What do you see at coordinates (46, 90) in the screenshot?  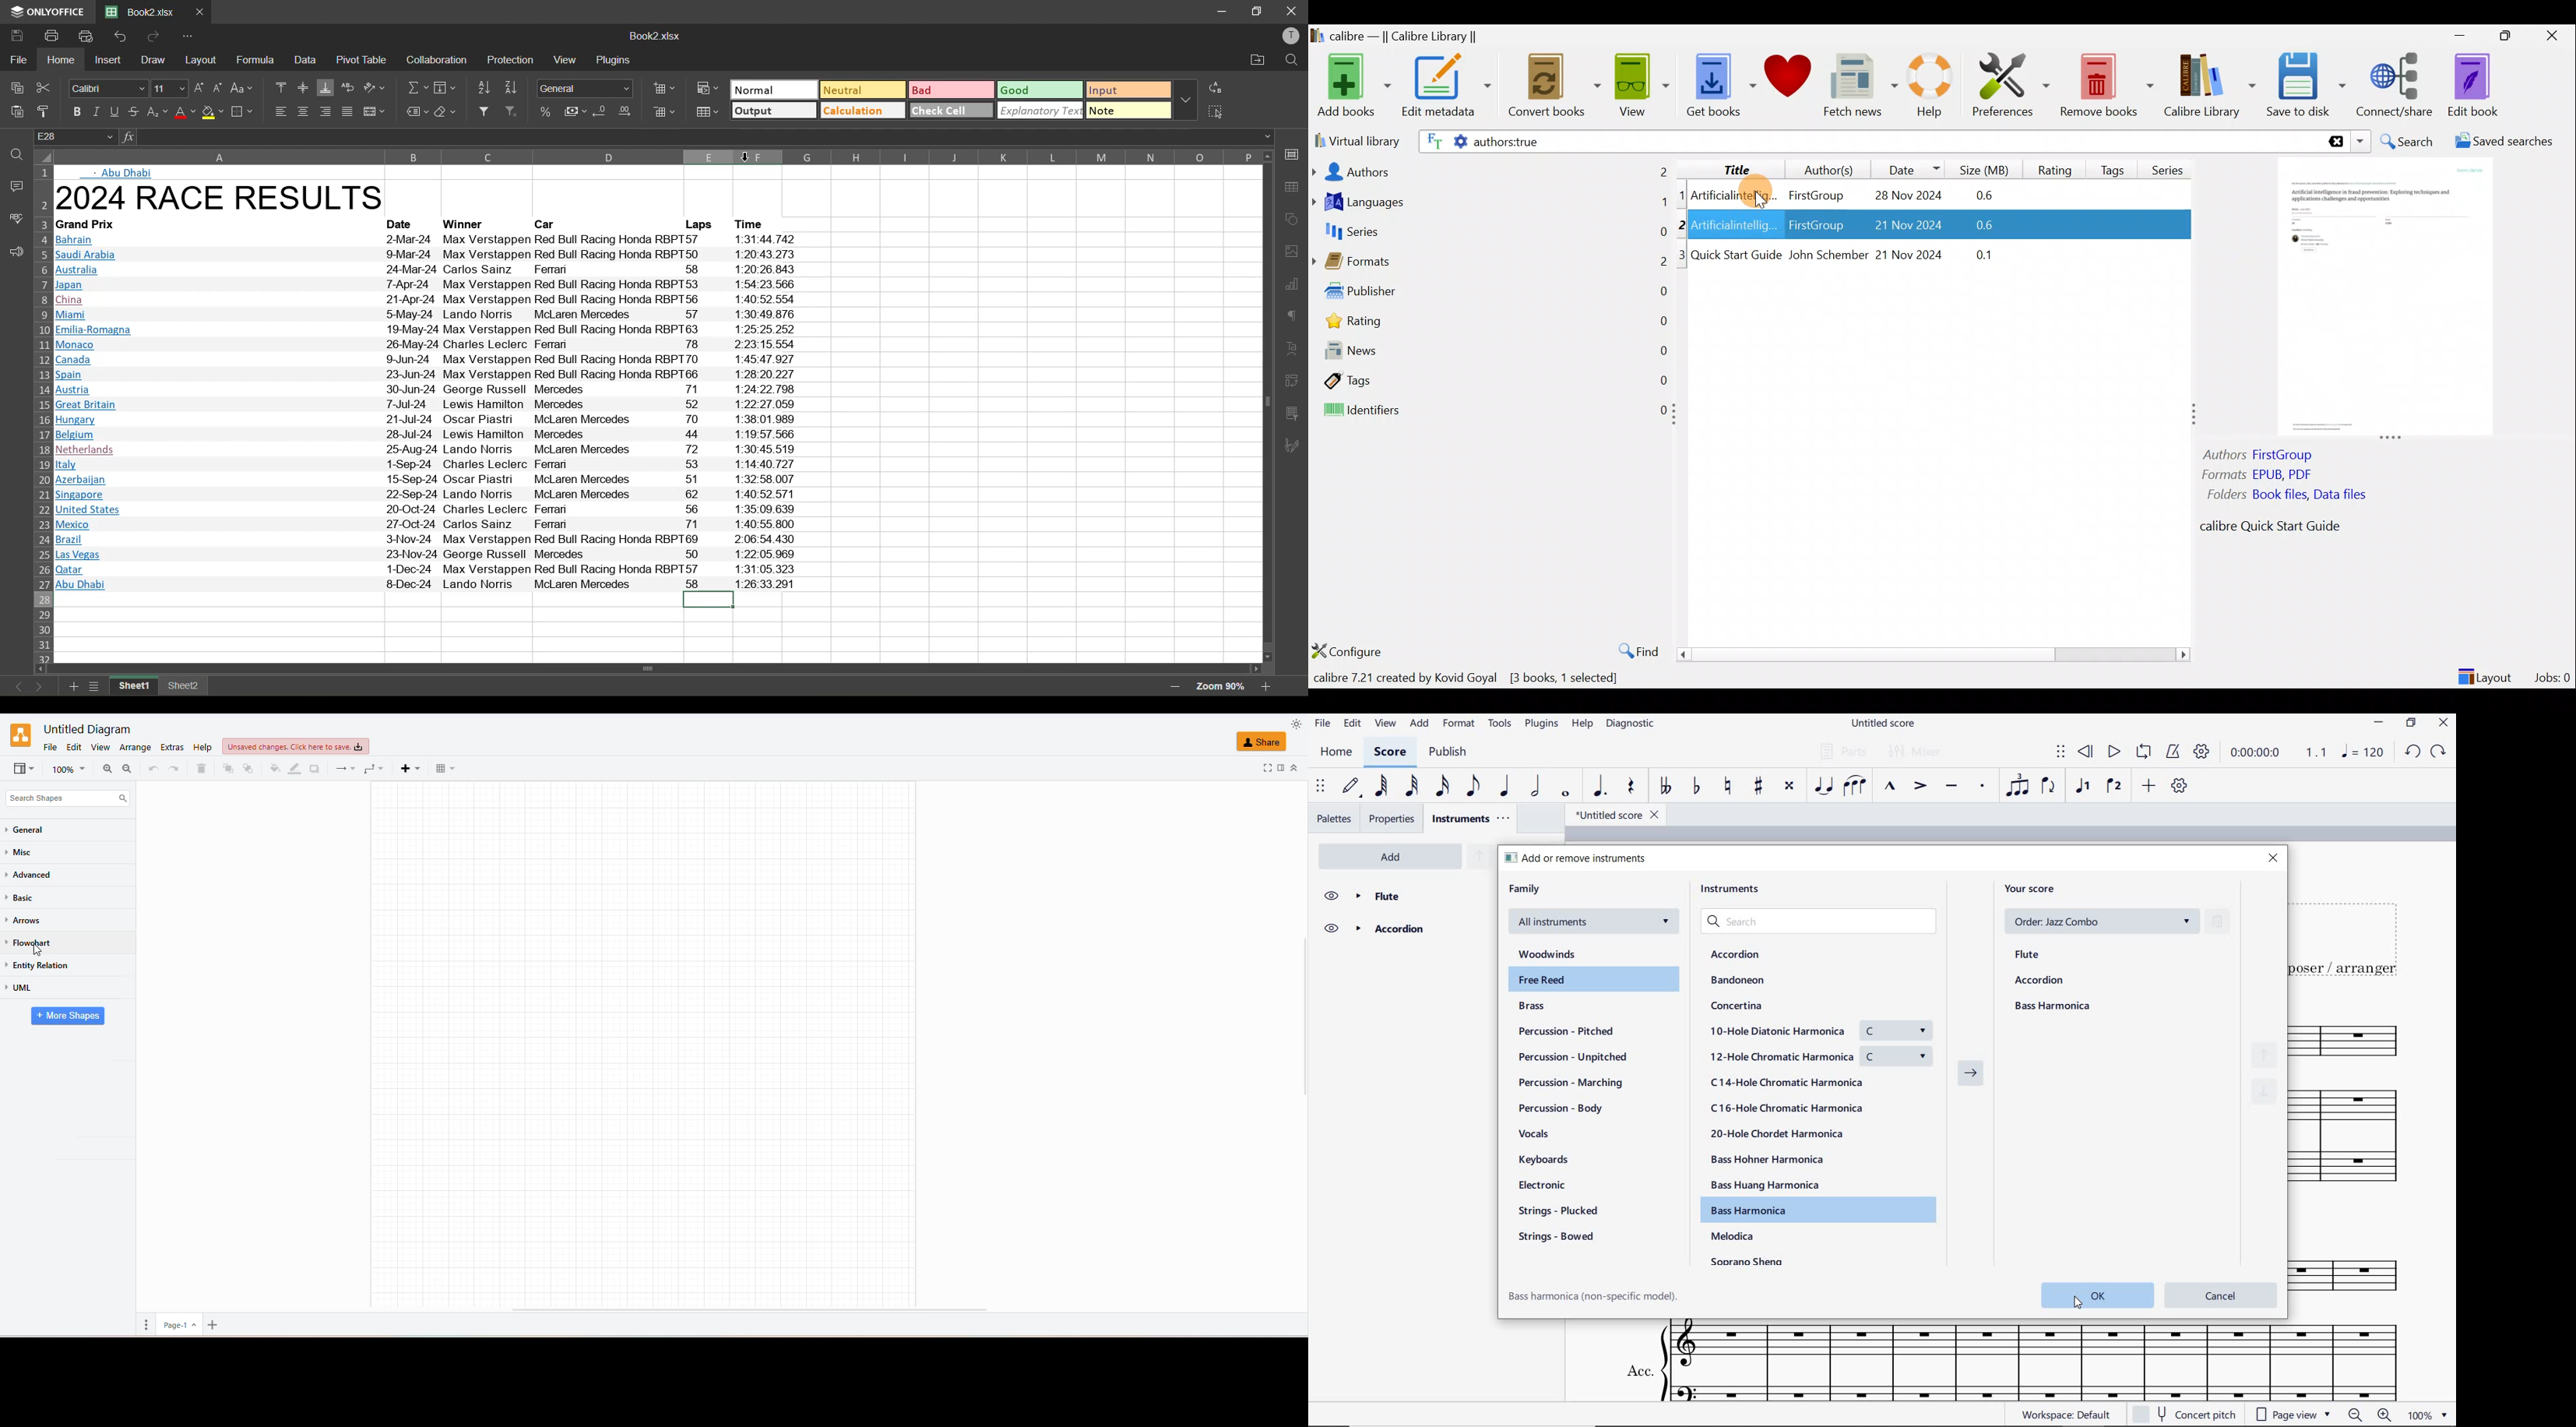 I see `cut` at bounding box center [46, 90].